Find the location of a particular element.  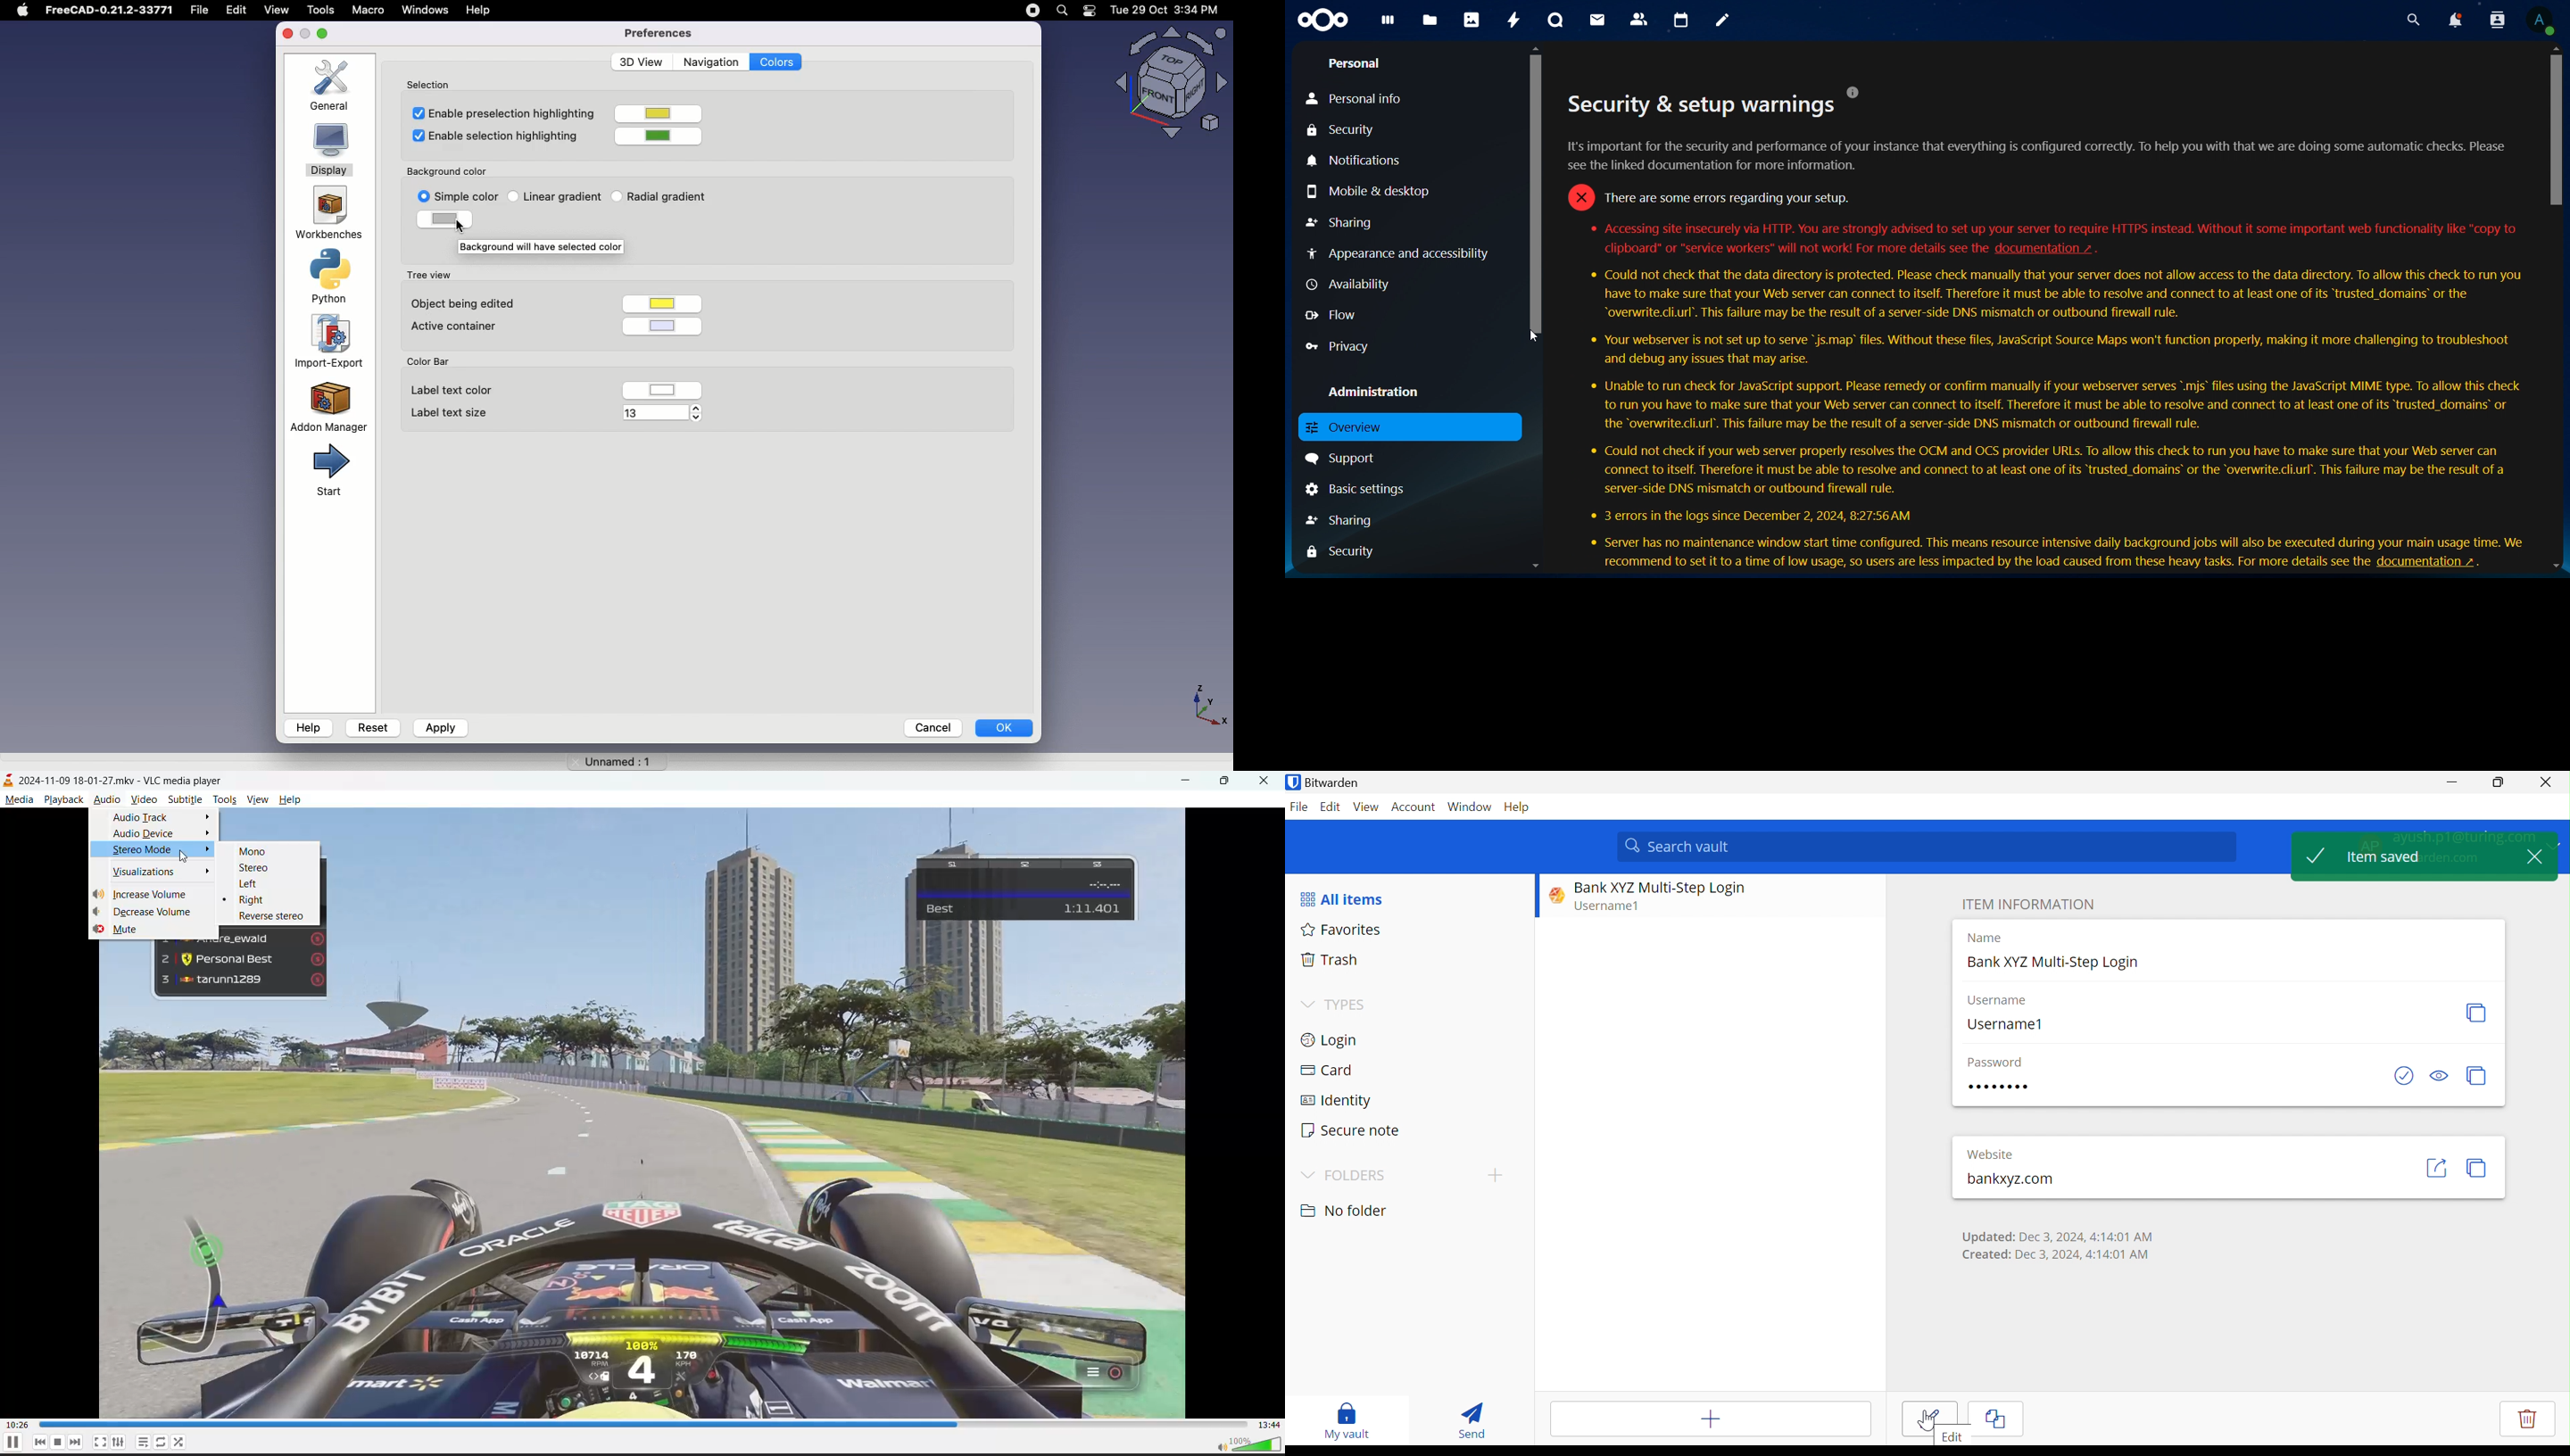

stop is located at coordinates (55, 1443).